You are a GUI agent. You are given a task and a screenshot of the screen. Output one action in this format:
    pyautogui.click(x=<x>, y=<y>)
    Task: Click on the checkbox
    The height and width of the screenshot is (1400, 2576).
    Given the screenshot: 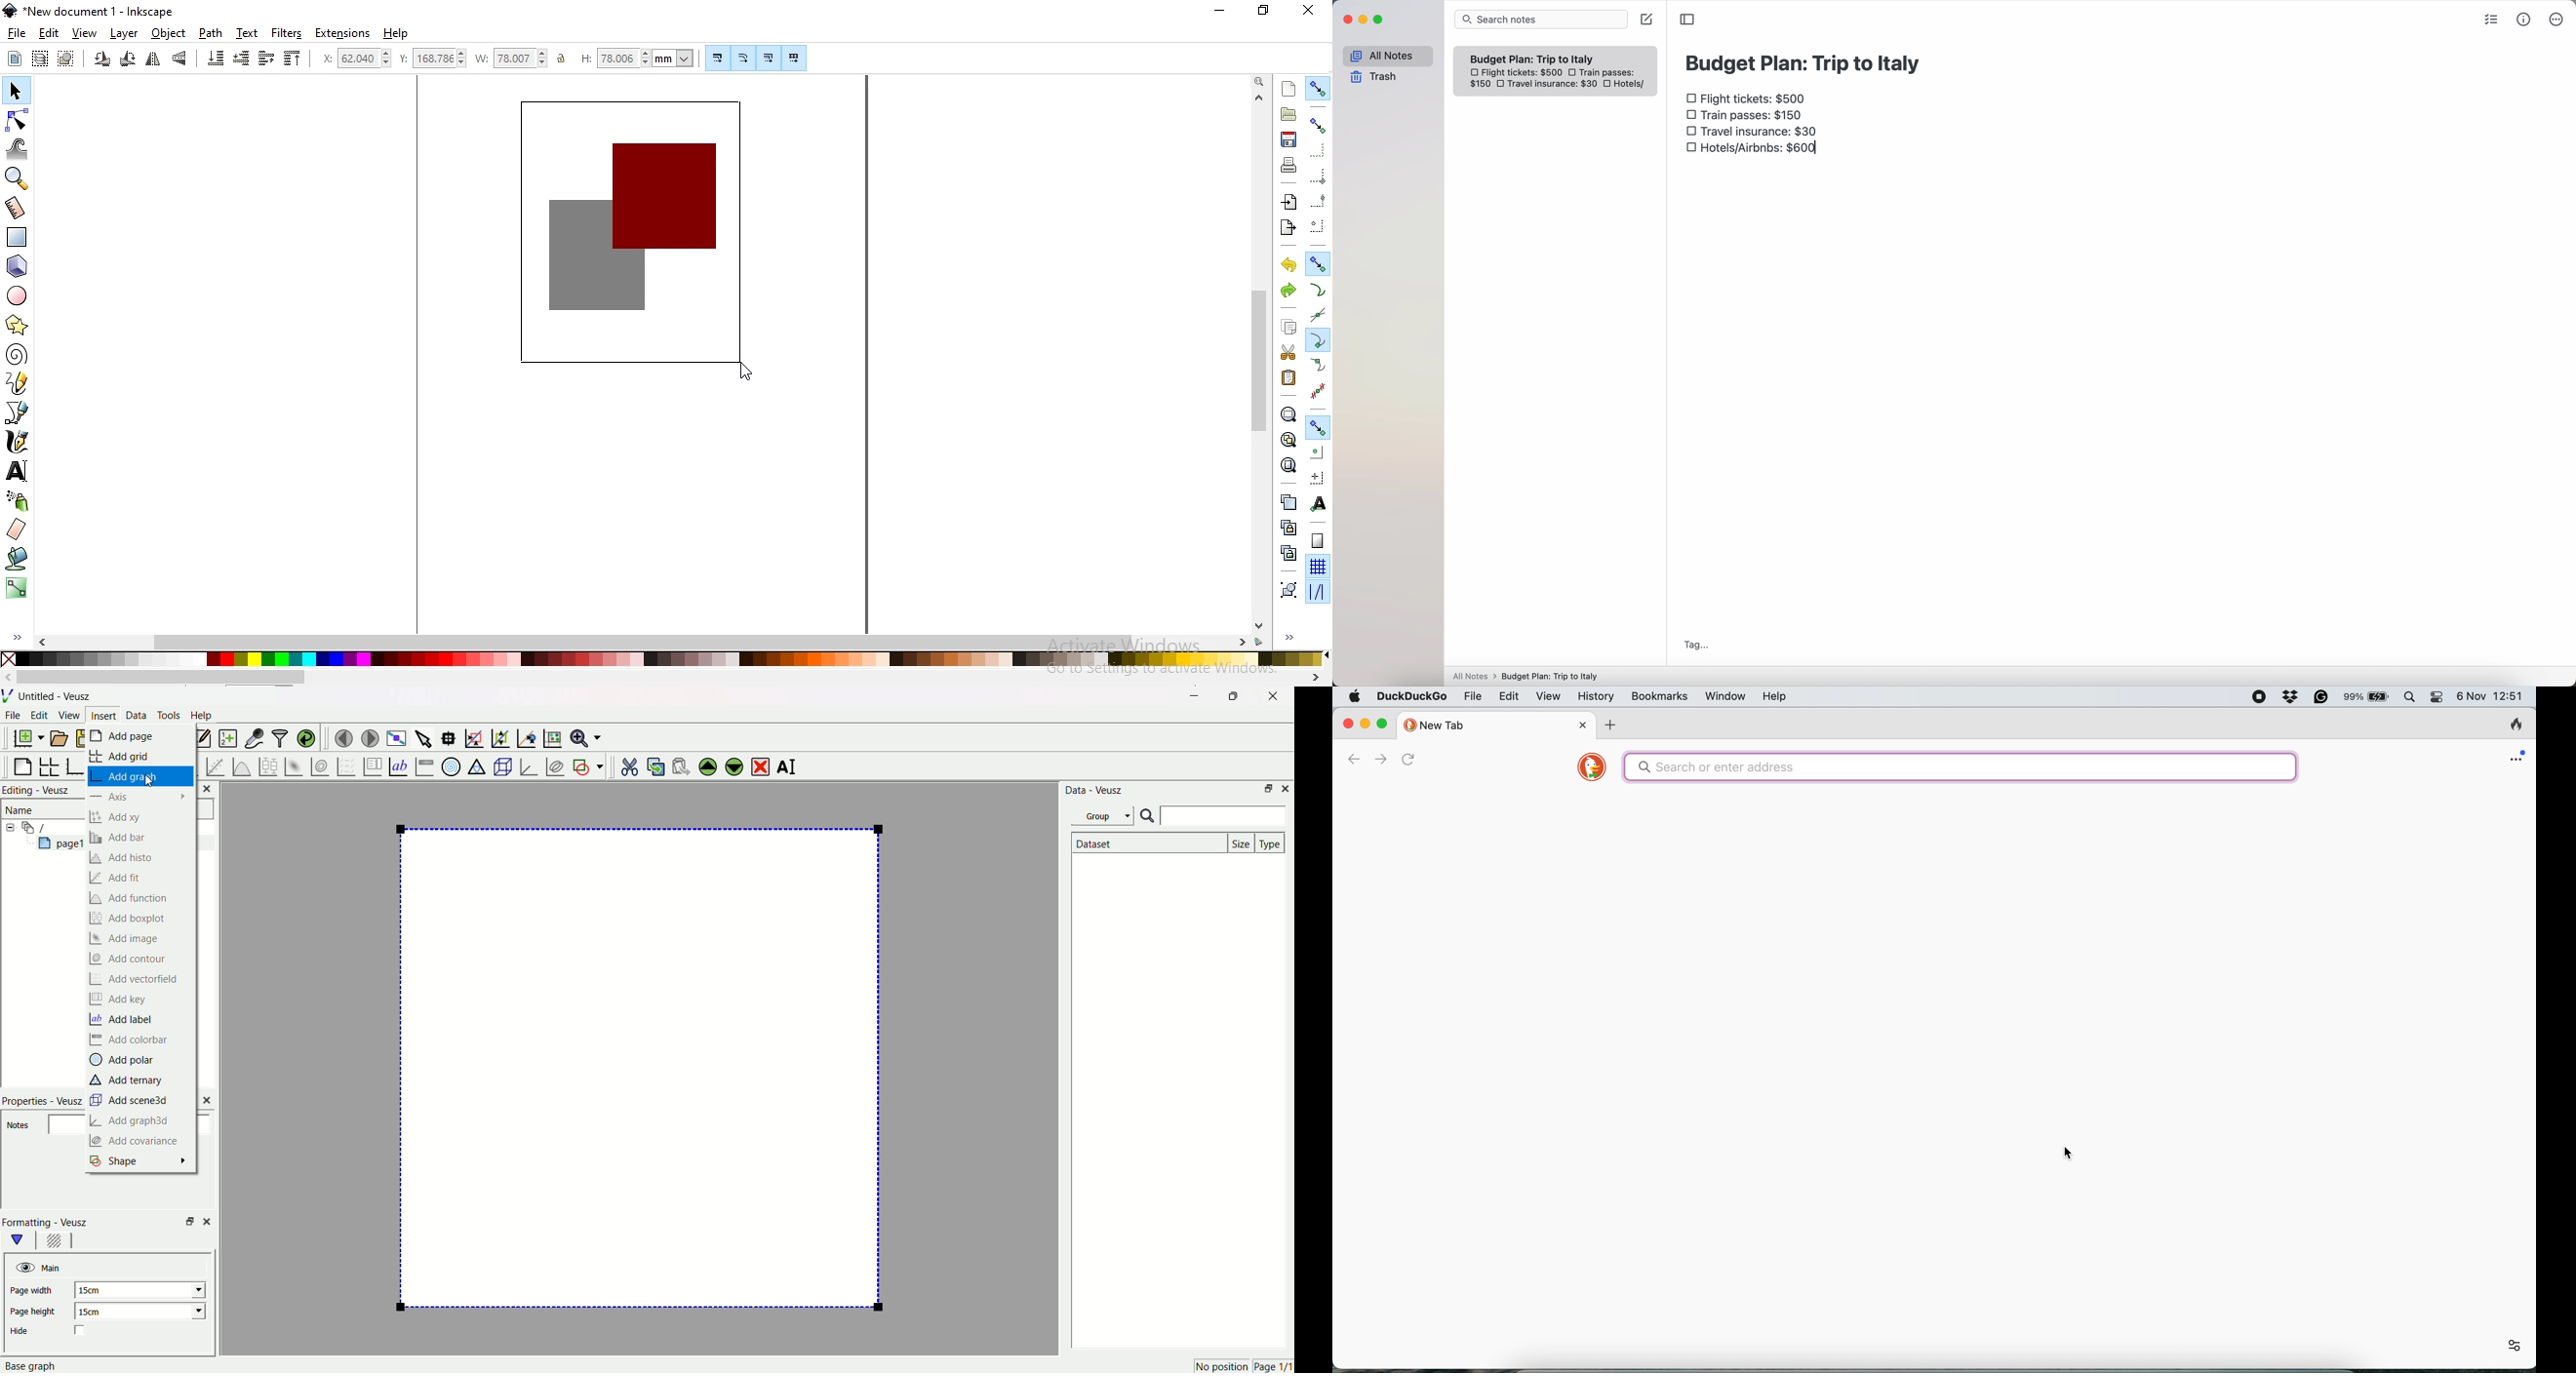 What is the action you would take?
    pyautogui.click(x=1689, y=148)
    